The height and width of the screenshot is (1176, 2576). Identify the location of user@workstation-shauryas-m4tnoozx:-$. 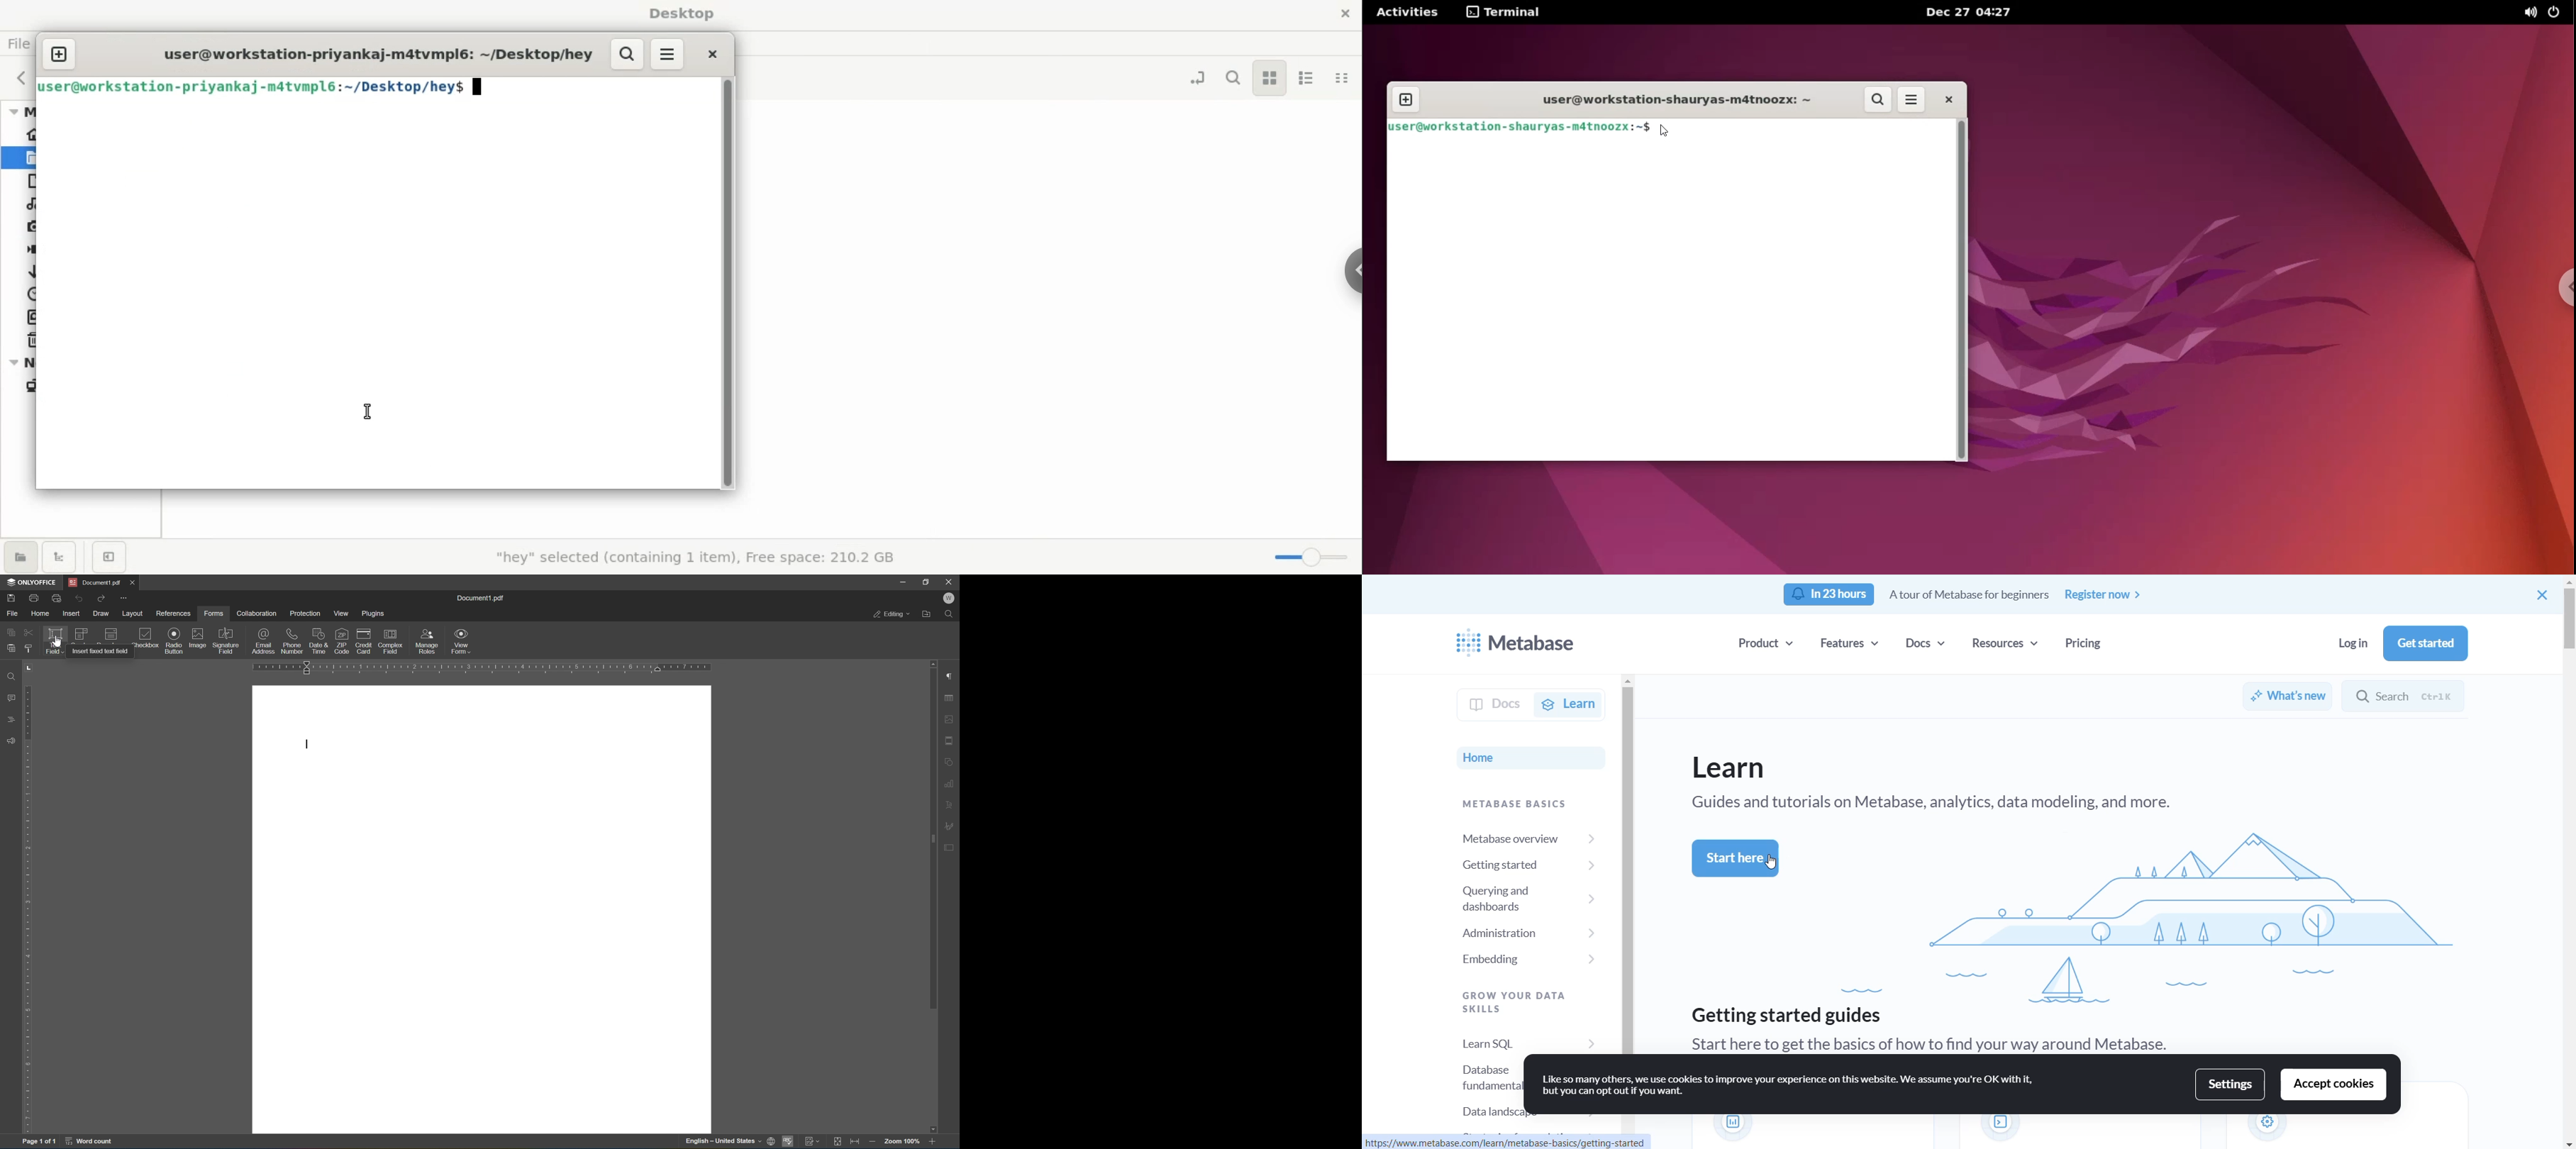
(1675, 102).